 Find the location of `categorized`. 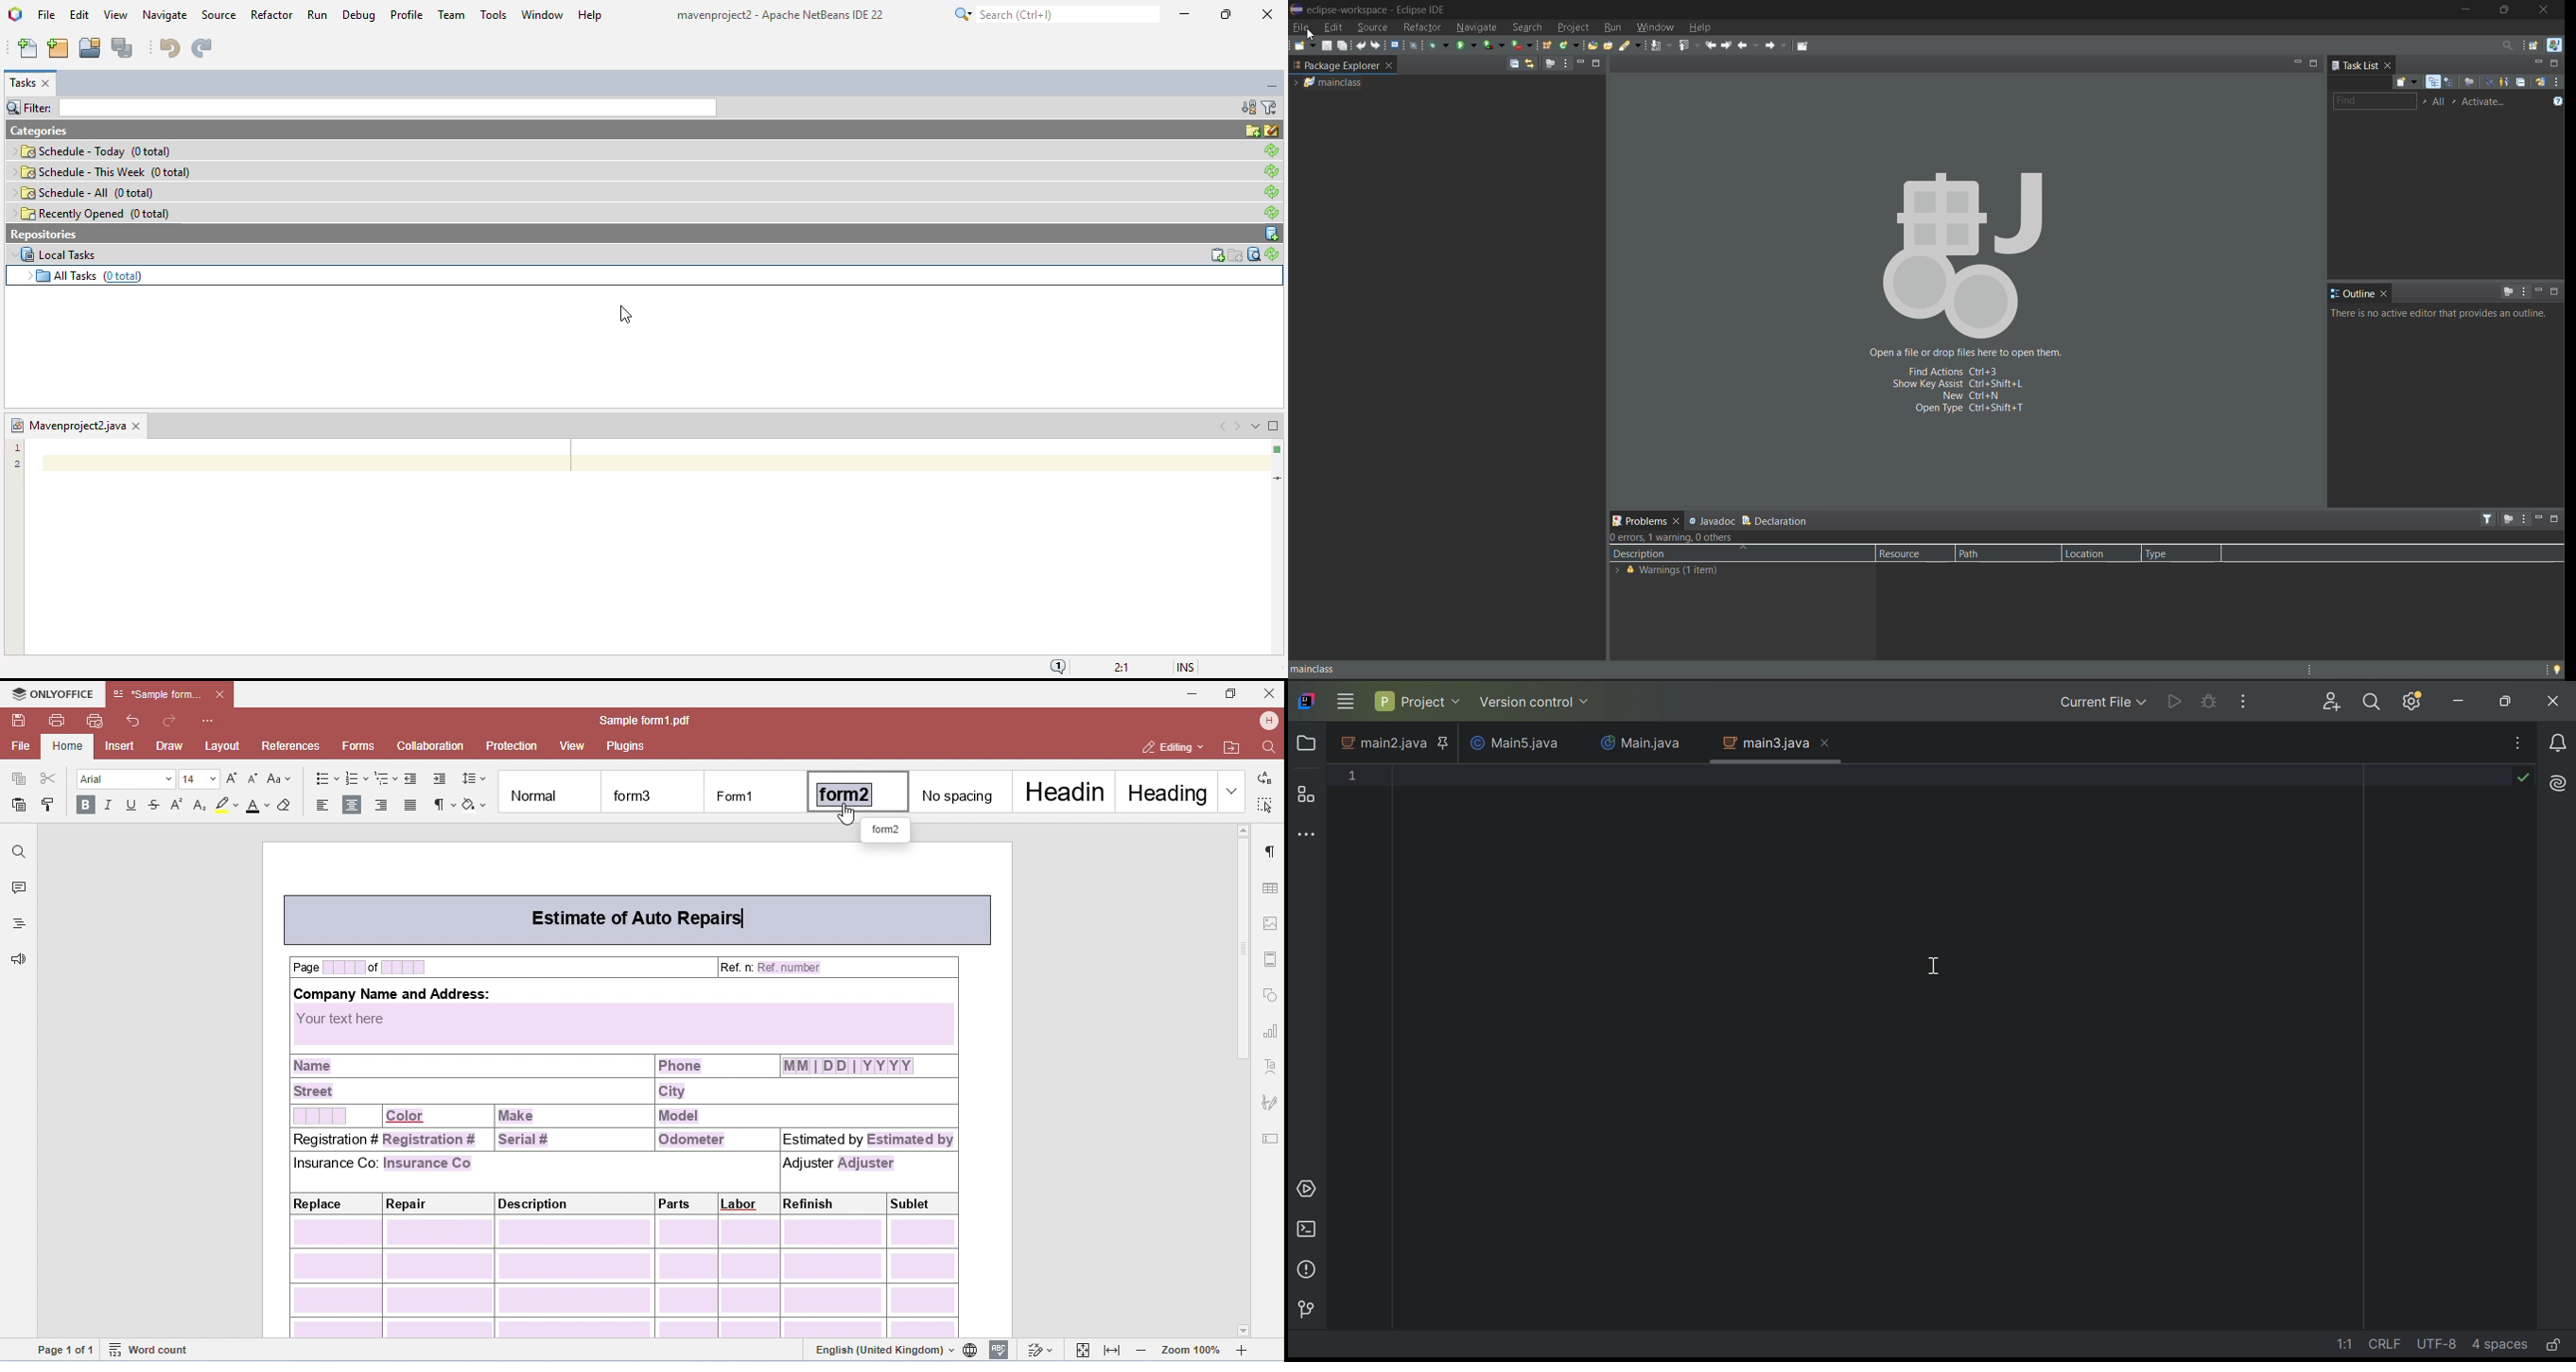

categorized is located at coordinates (2434, 82).